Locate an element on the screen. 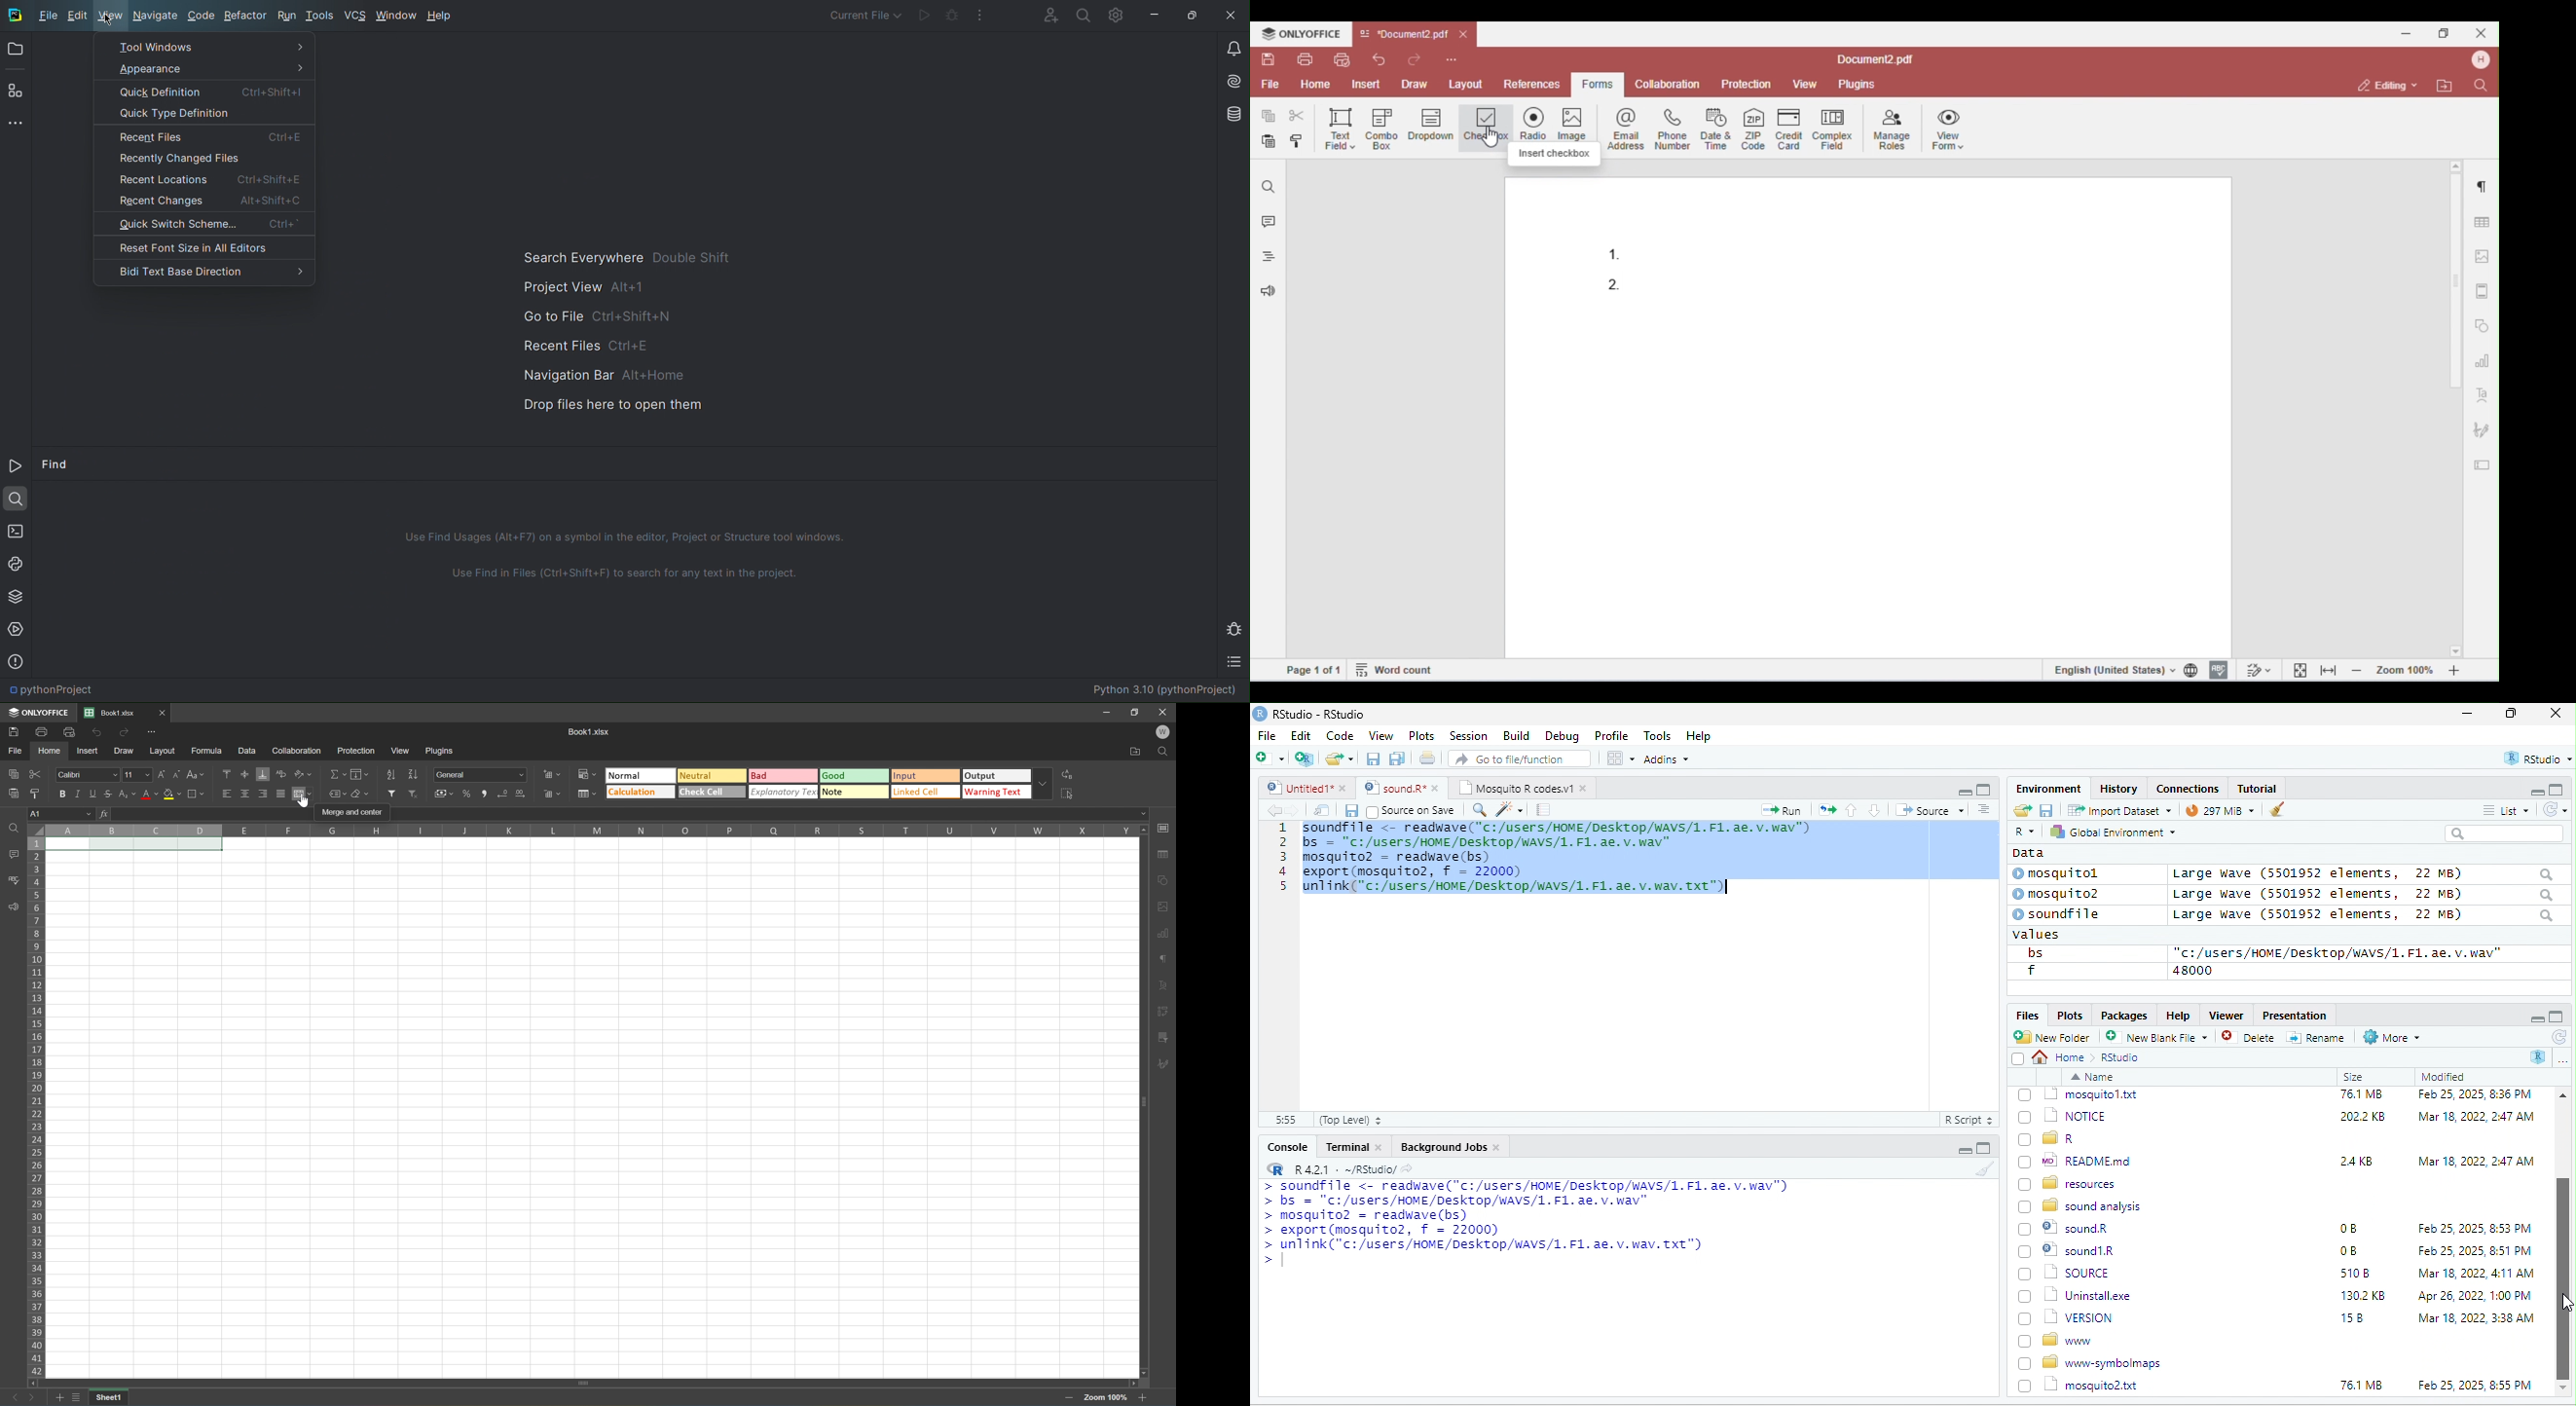 Image resolution: width=2576 pixels, height=1428 pixels. find is located at coordinates (2480, 85).